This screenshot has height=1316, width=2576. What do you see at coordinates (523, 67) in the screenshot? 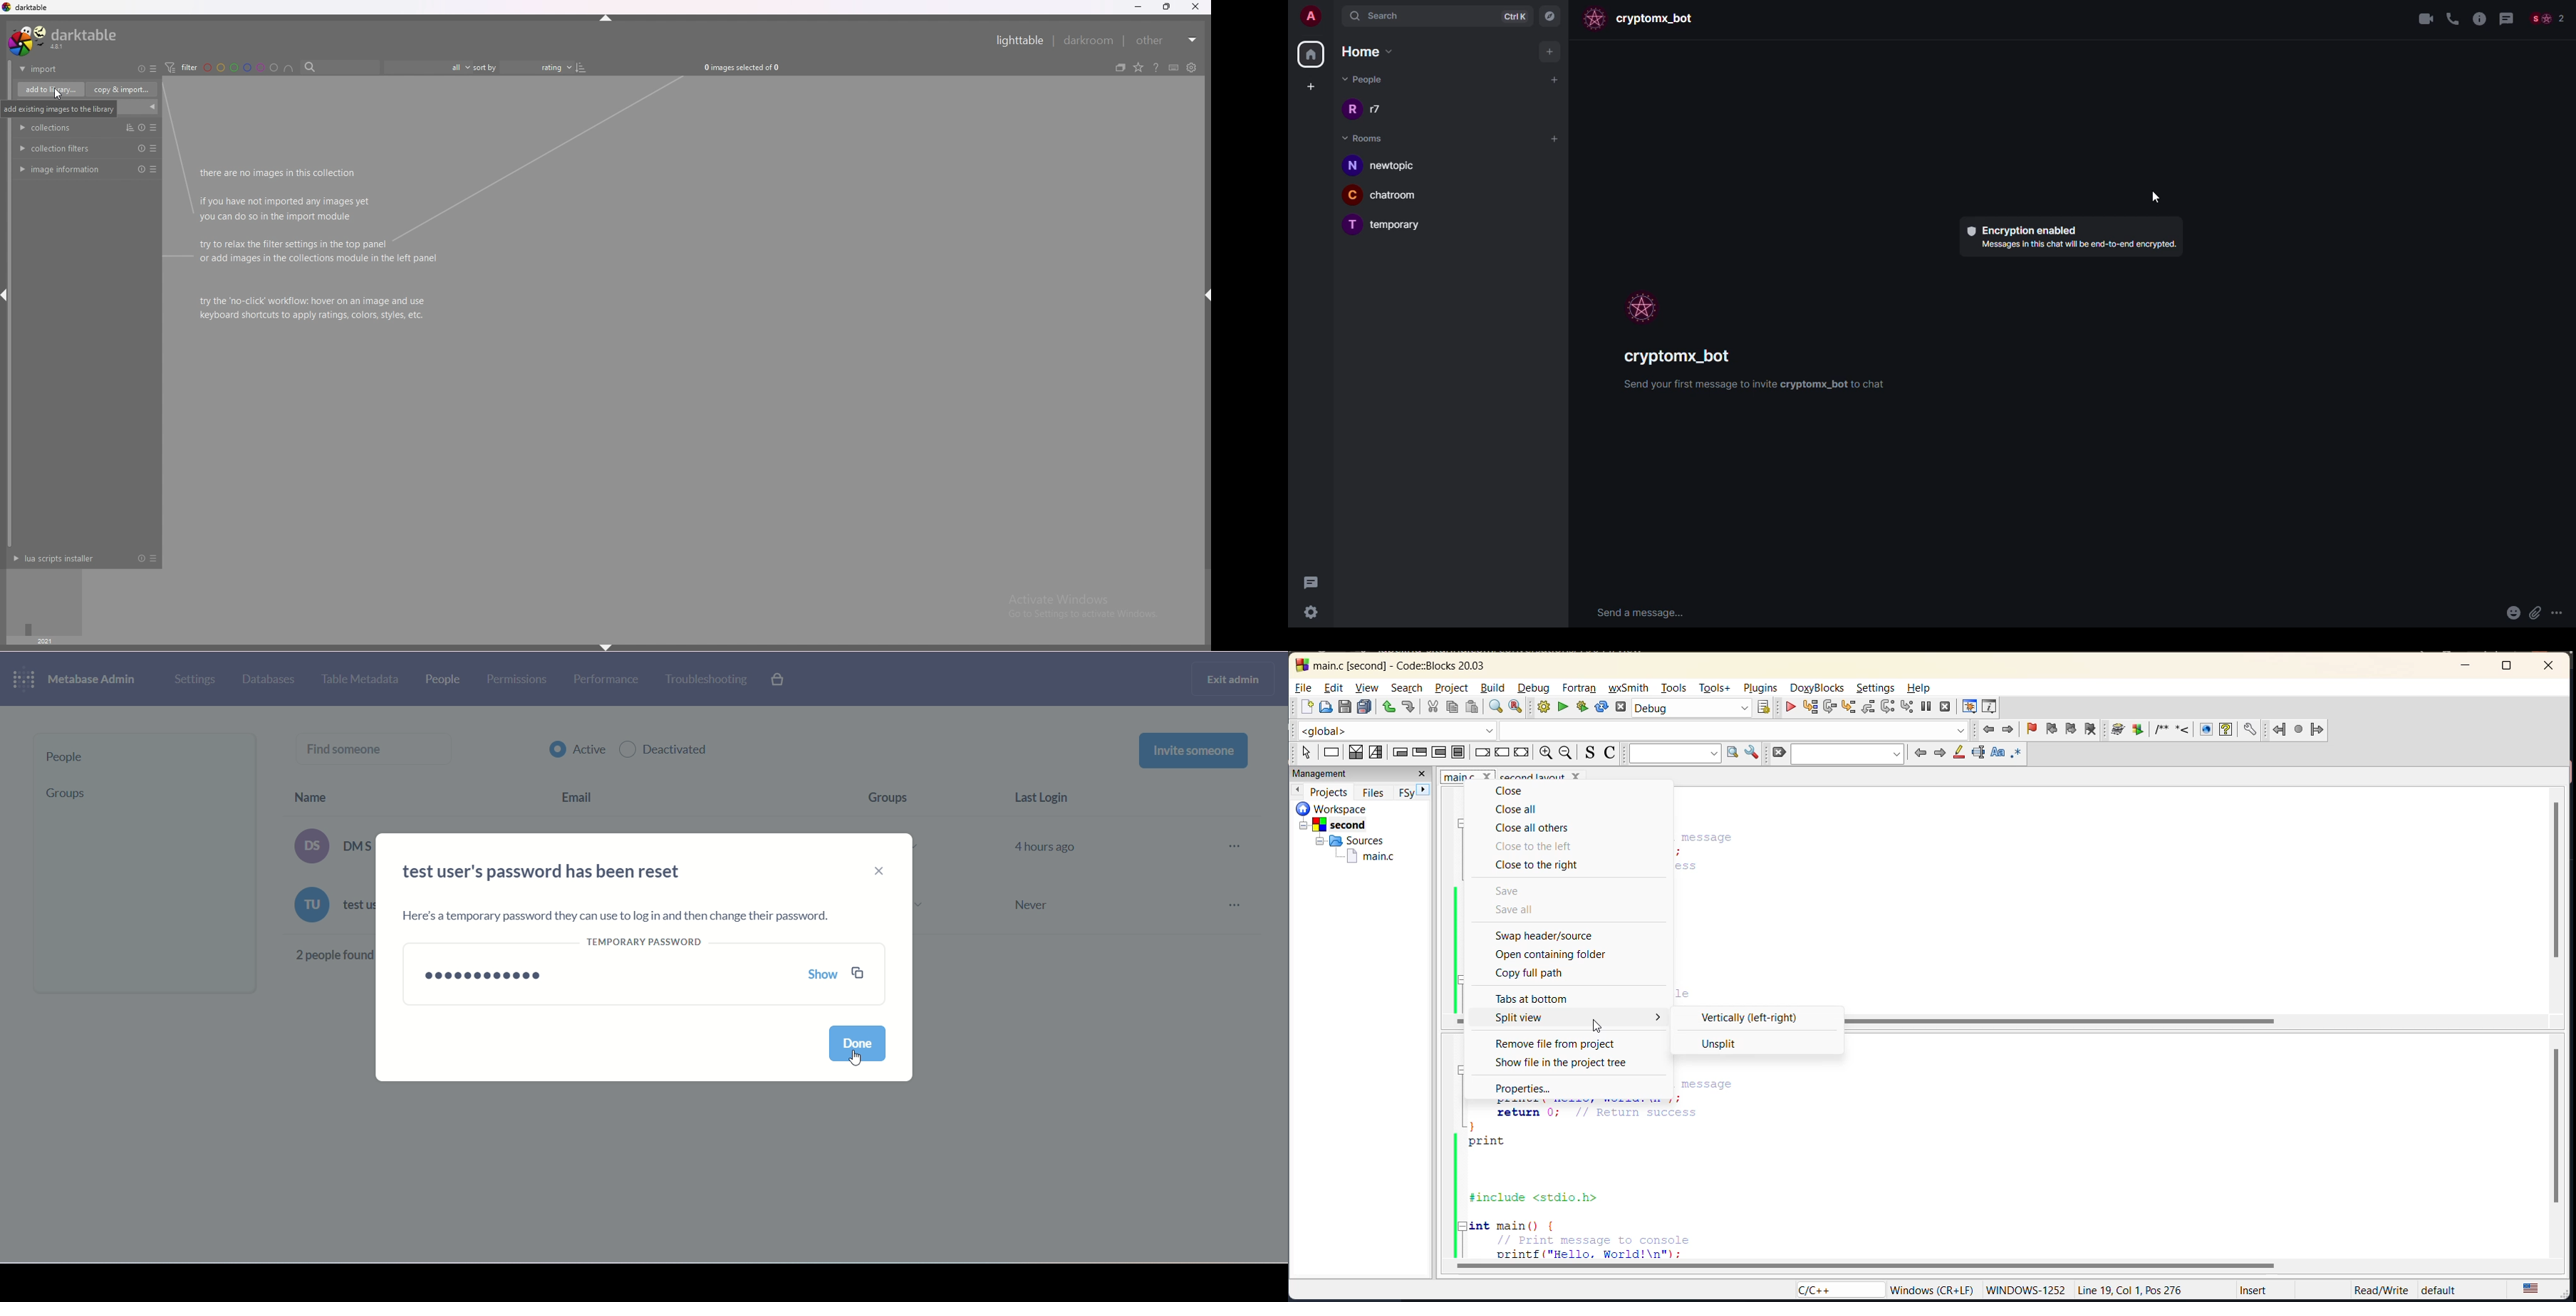
I see `sort by` at bounding box center [523, 67].